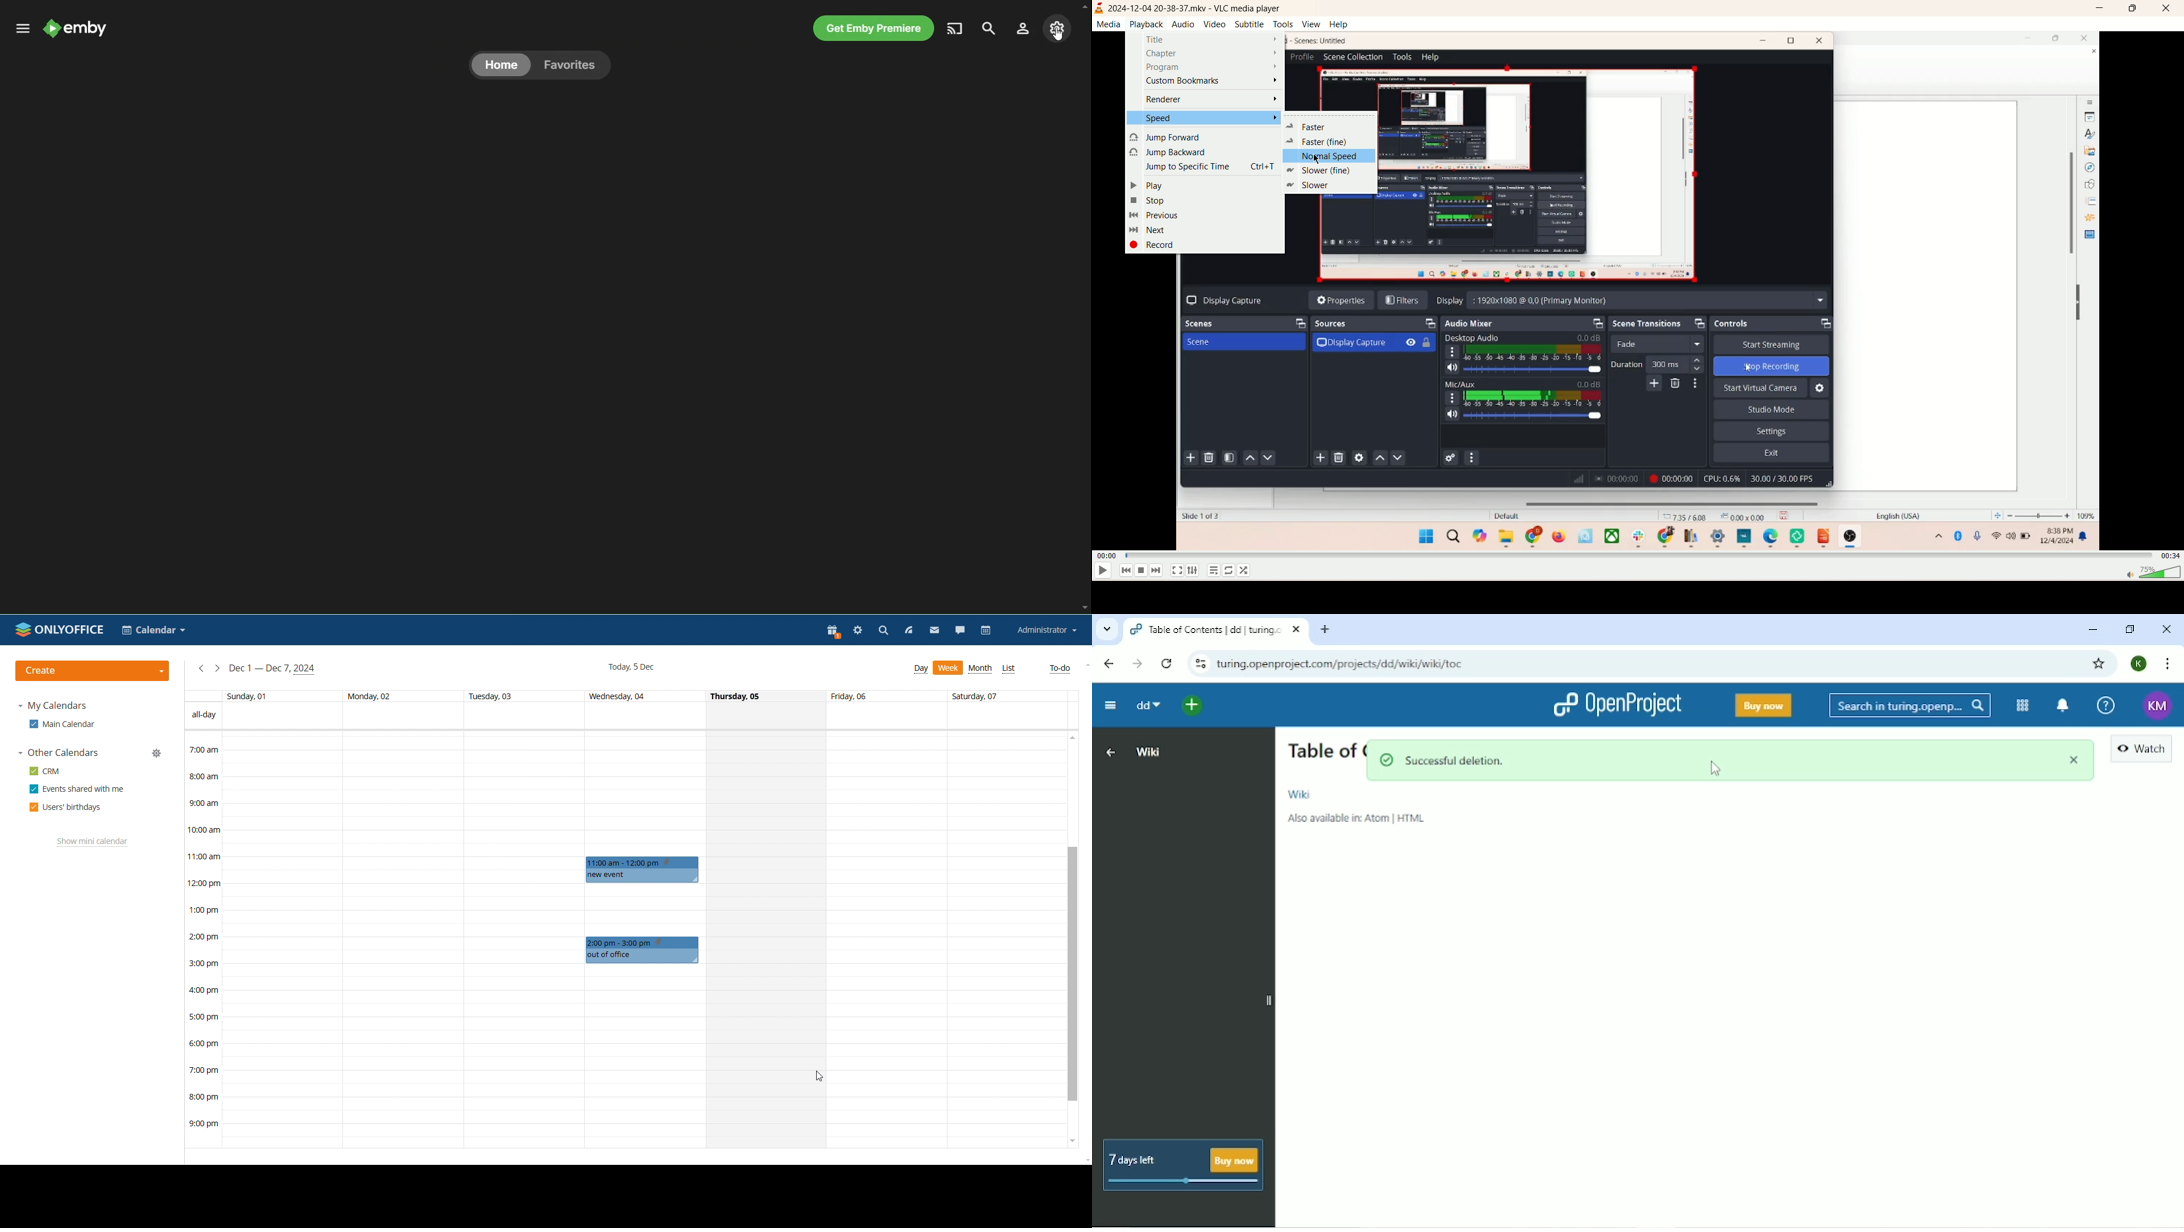 The image size is (2184, 1232). I want to click on , so click(643, 951).